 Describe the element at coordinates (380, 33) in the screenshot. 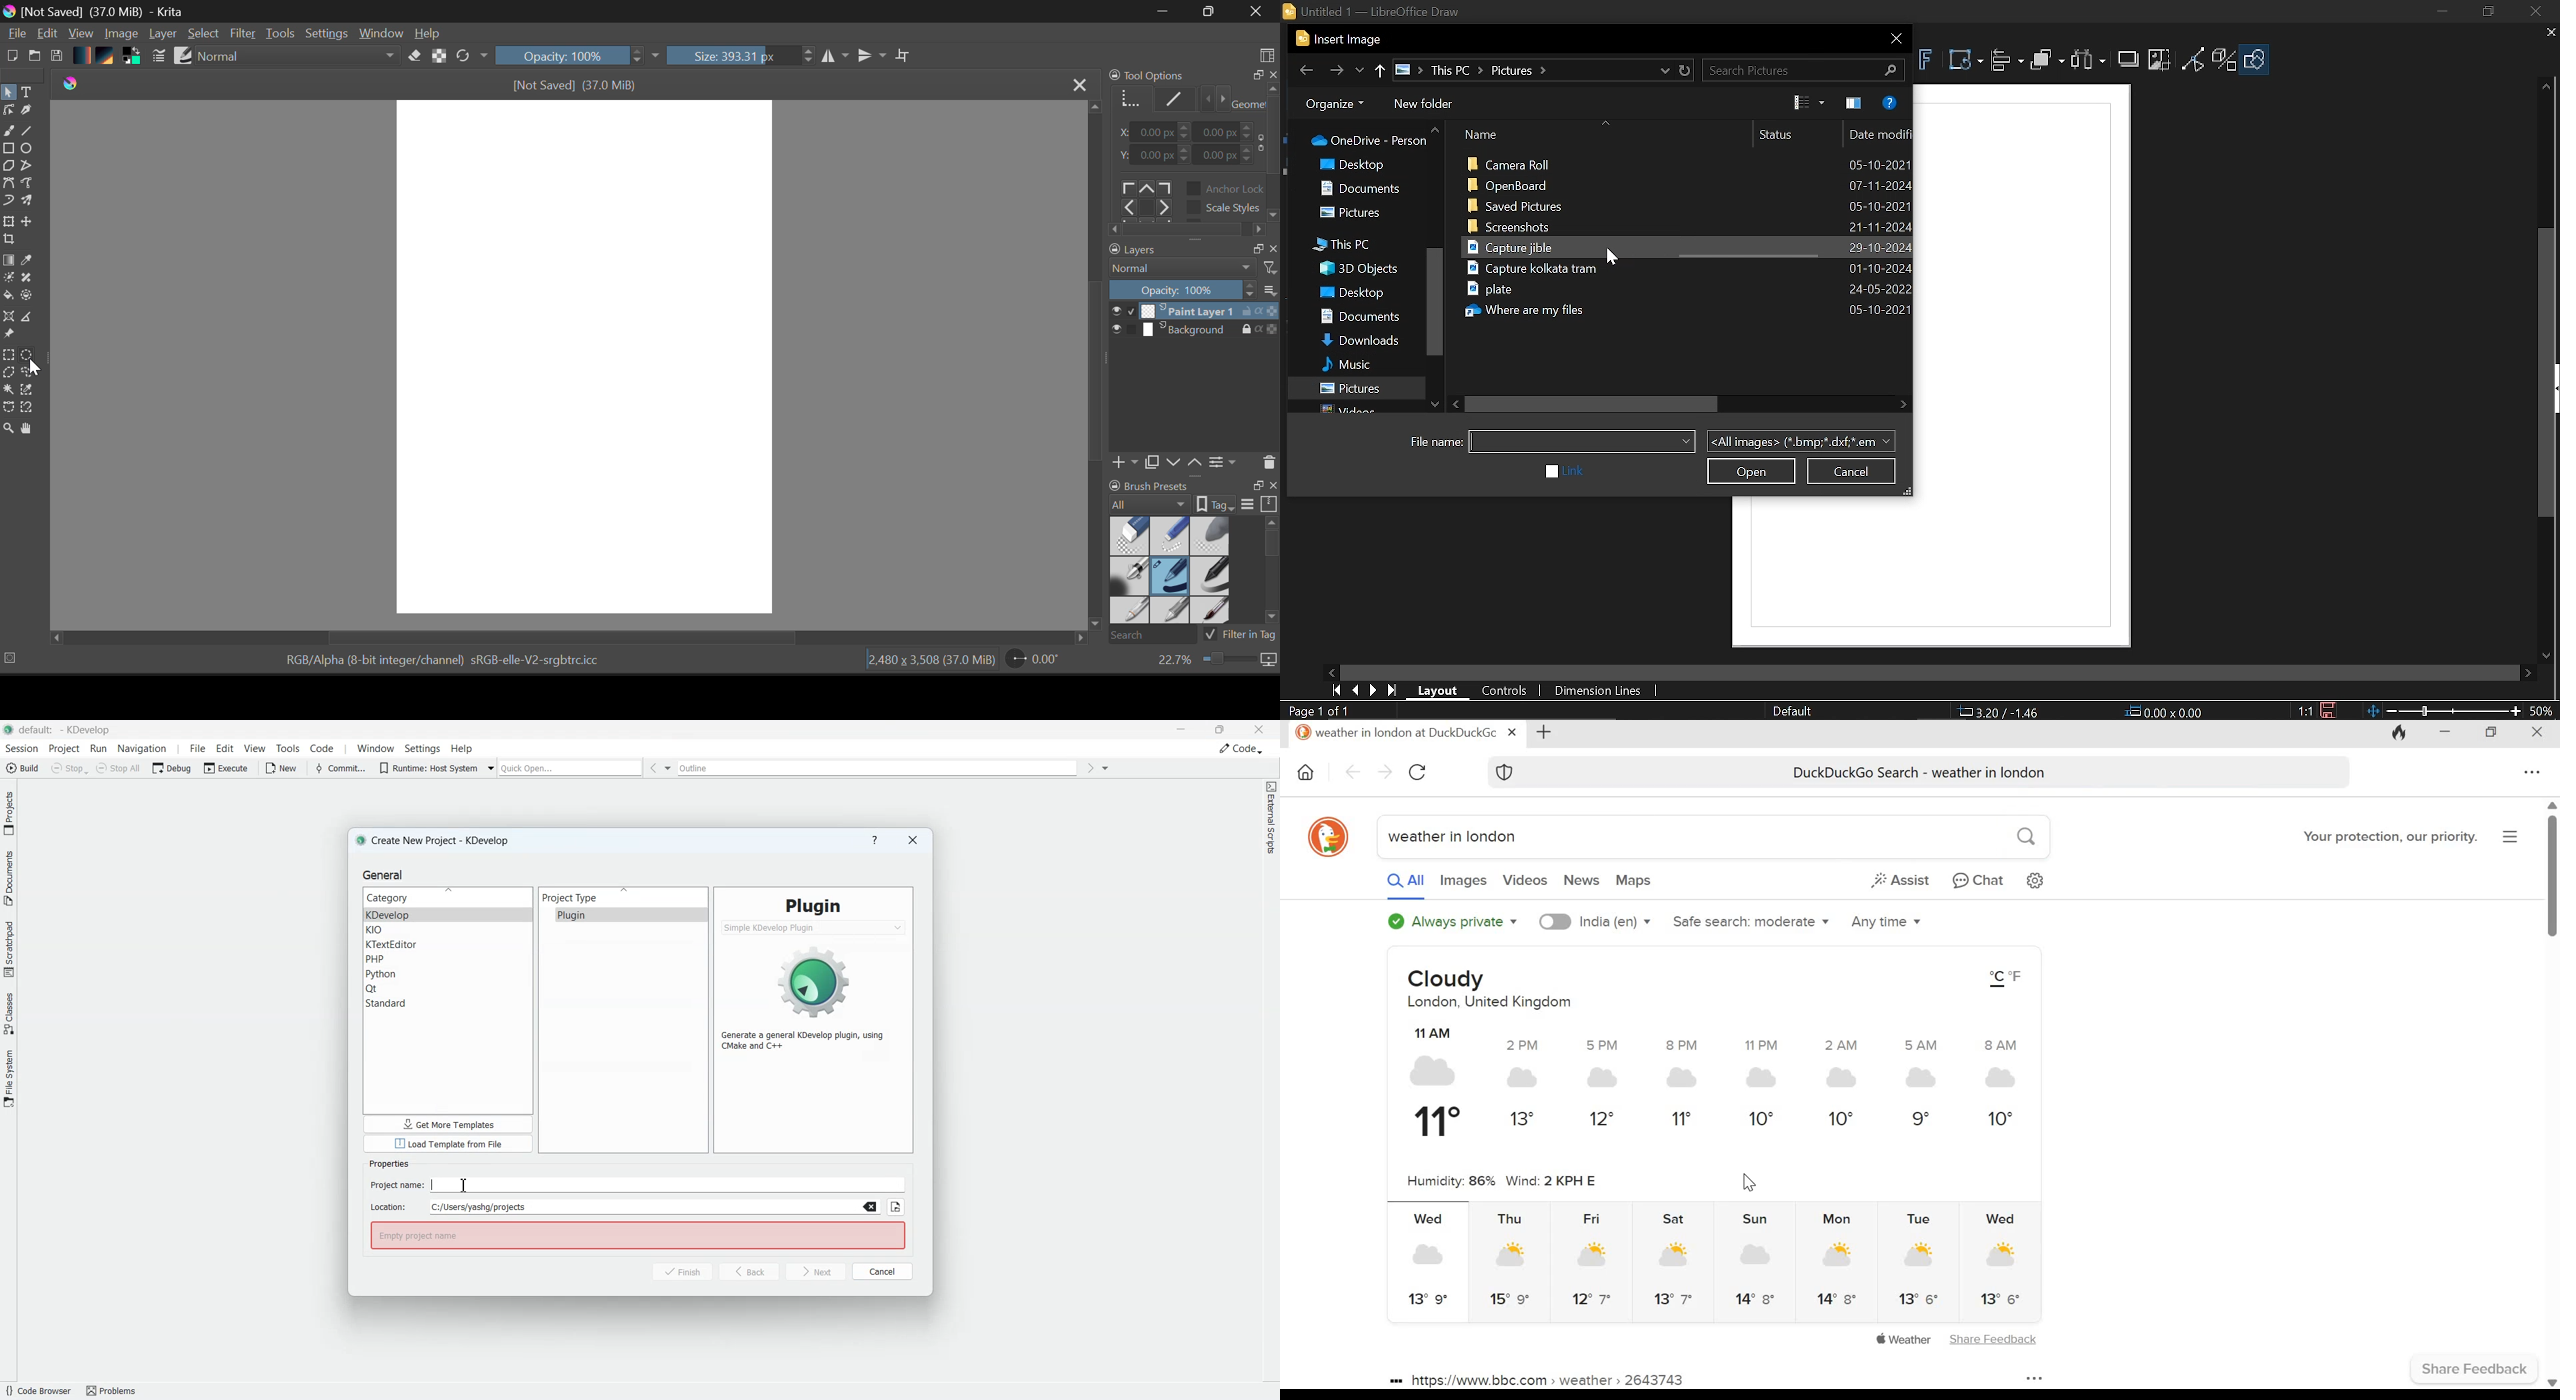

I see `Window` at that location.